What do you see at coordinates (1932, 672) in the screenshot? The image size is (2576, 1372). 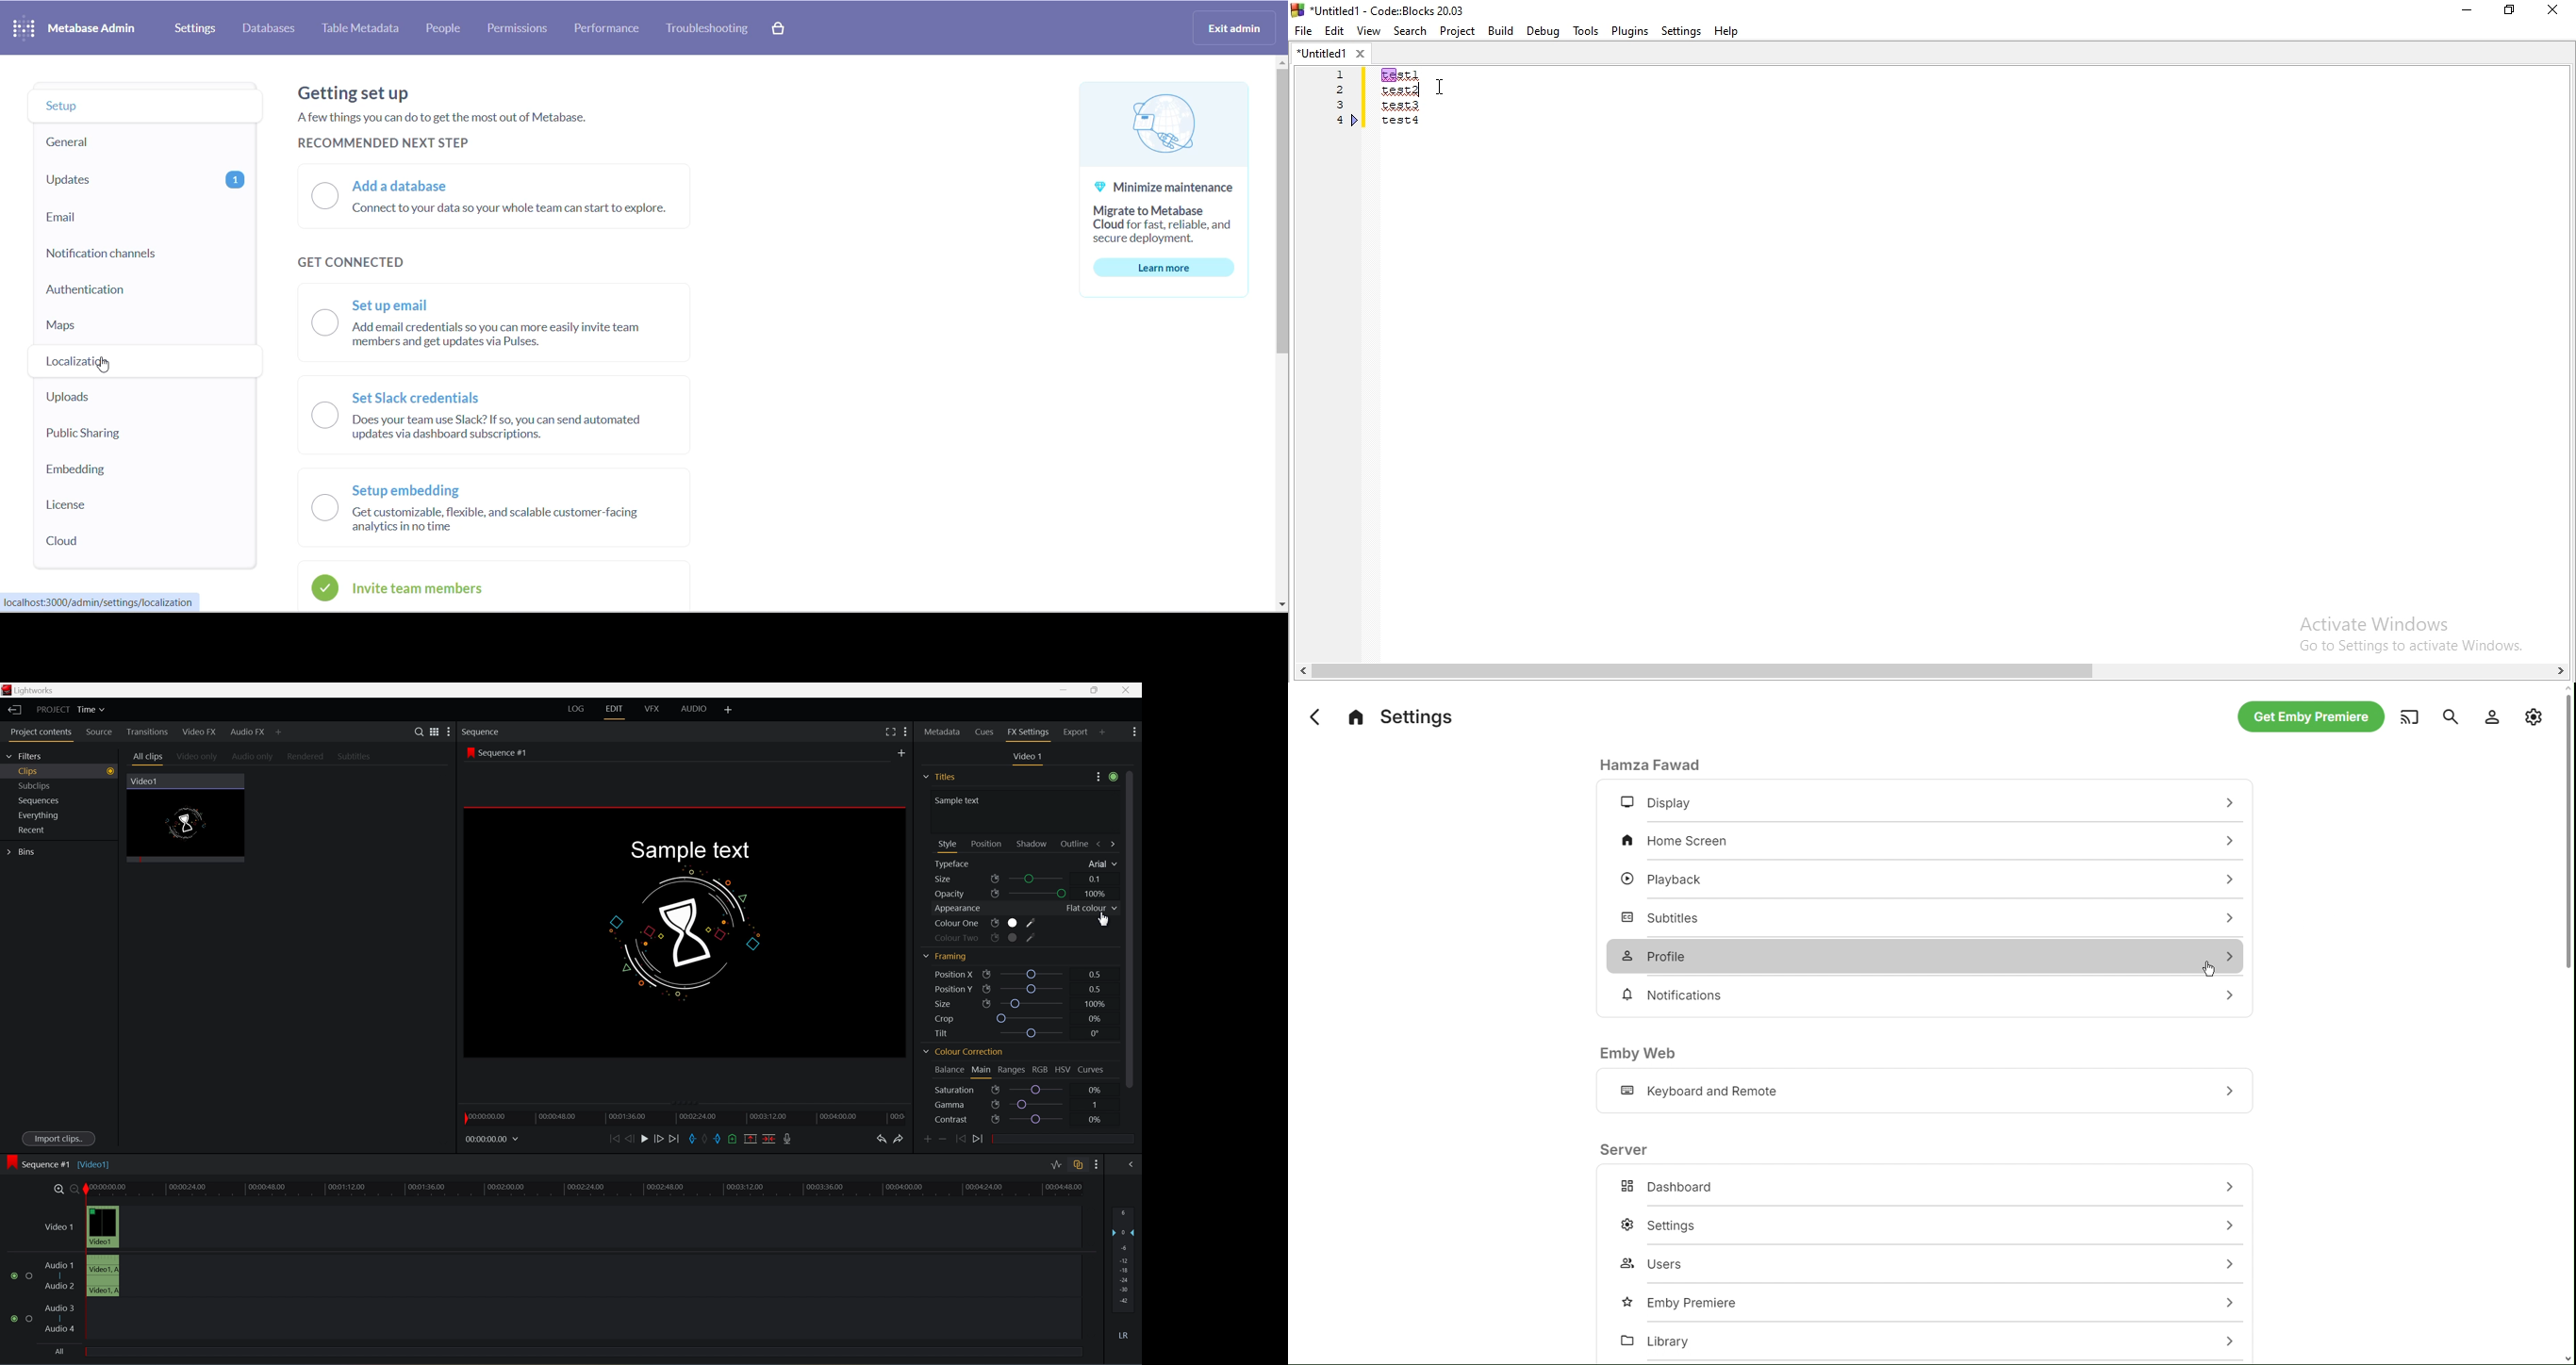 I see `scroll bar` at bounding box center [1932, 672].